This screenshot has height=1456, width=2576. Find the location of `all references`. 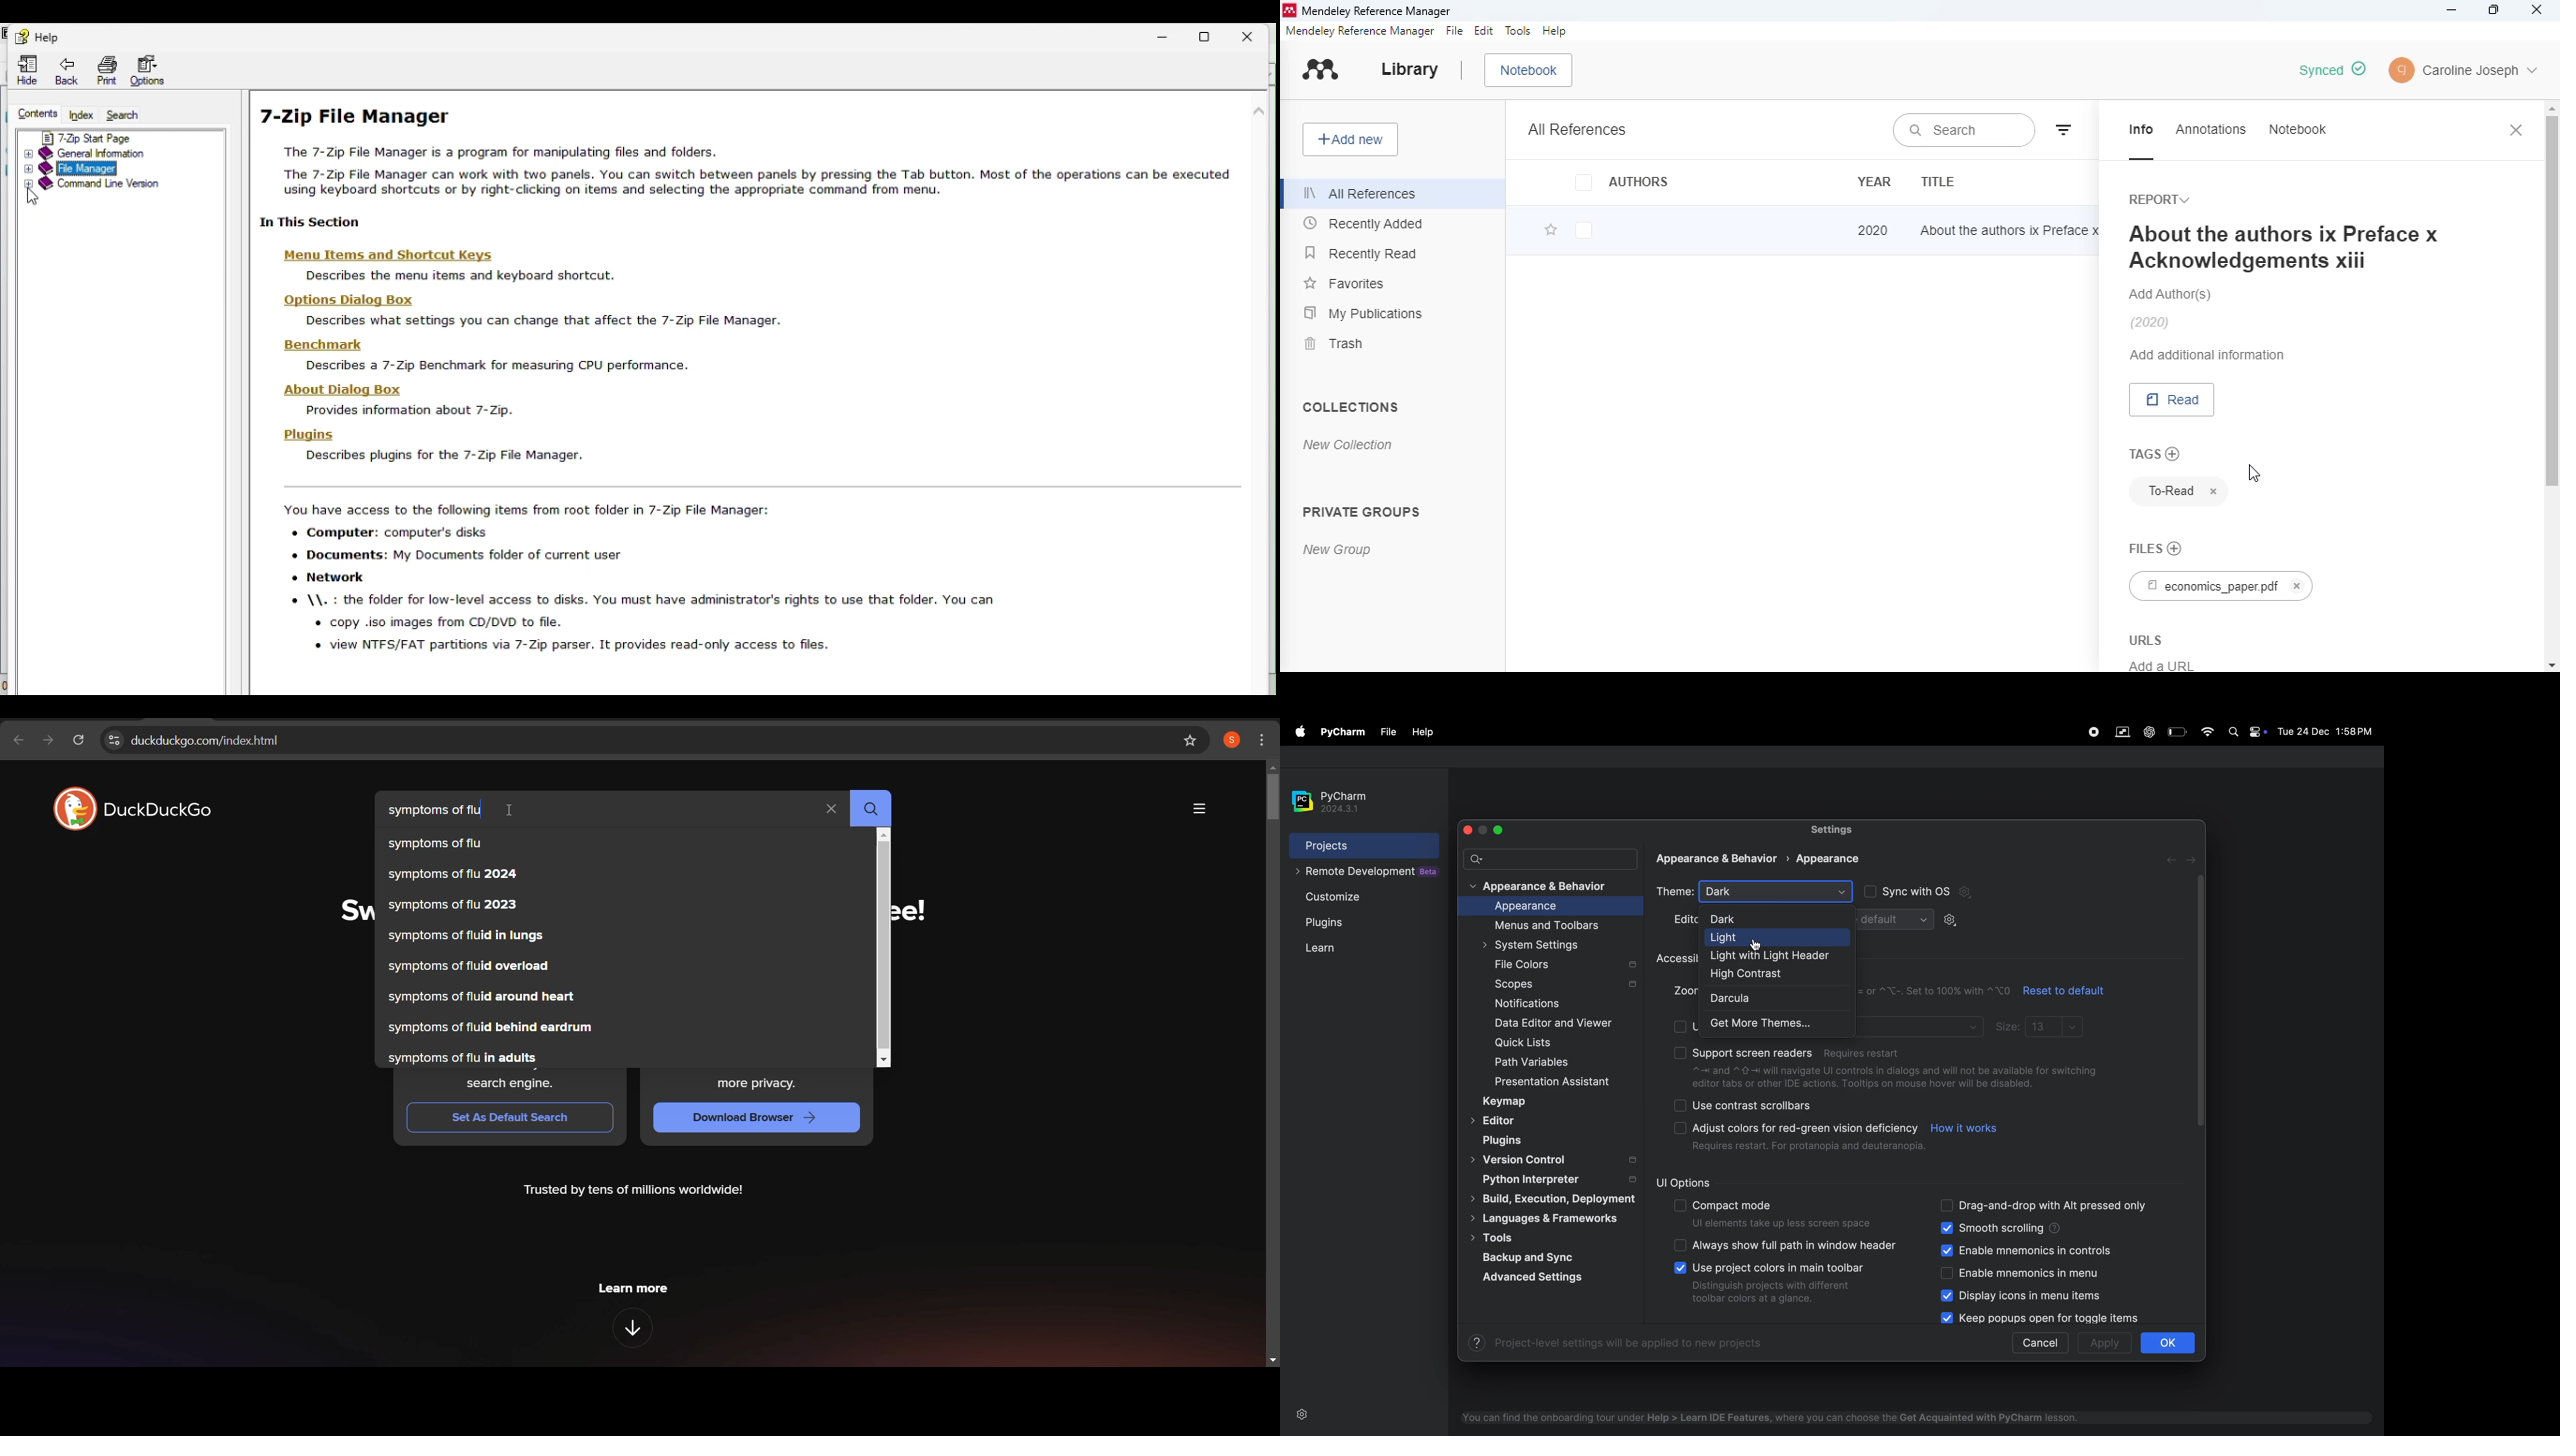

all references is located at coordinates (1578, 129).